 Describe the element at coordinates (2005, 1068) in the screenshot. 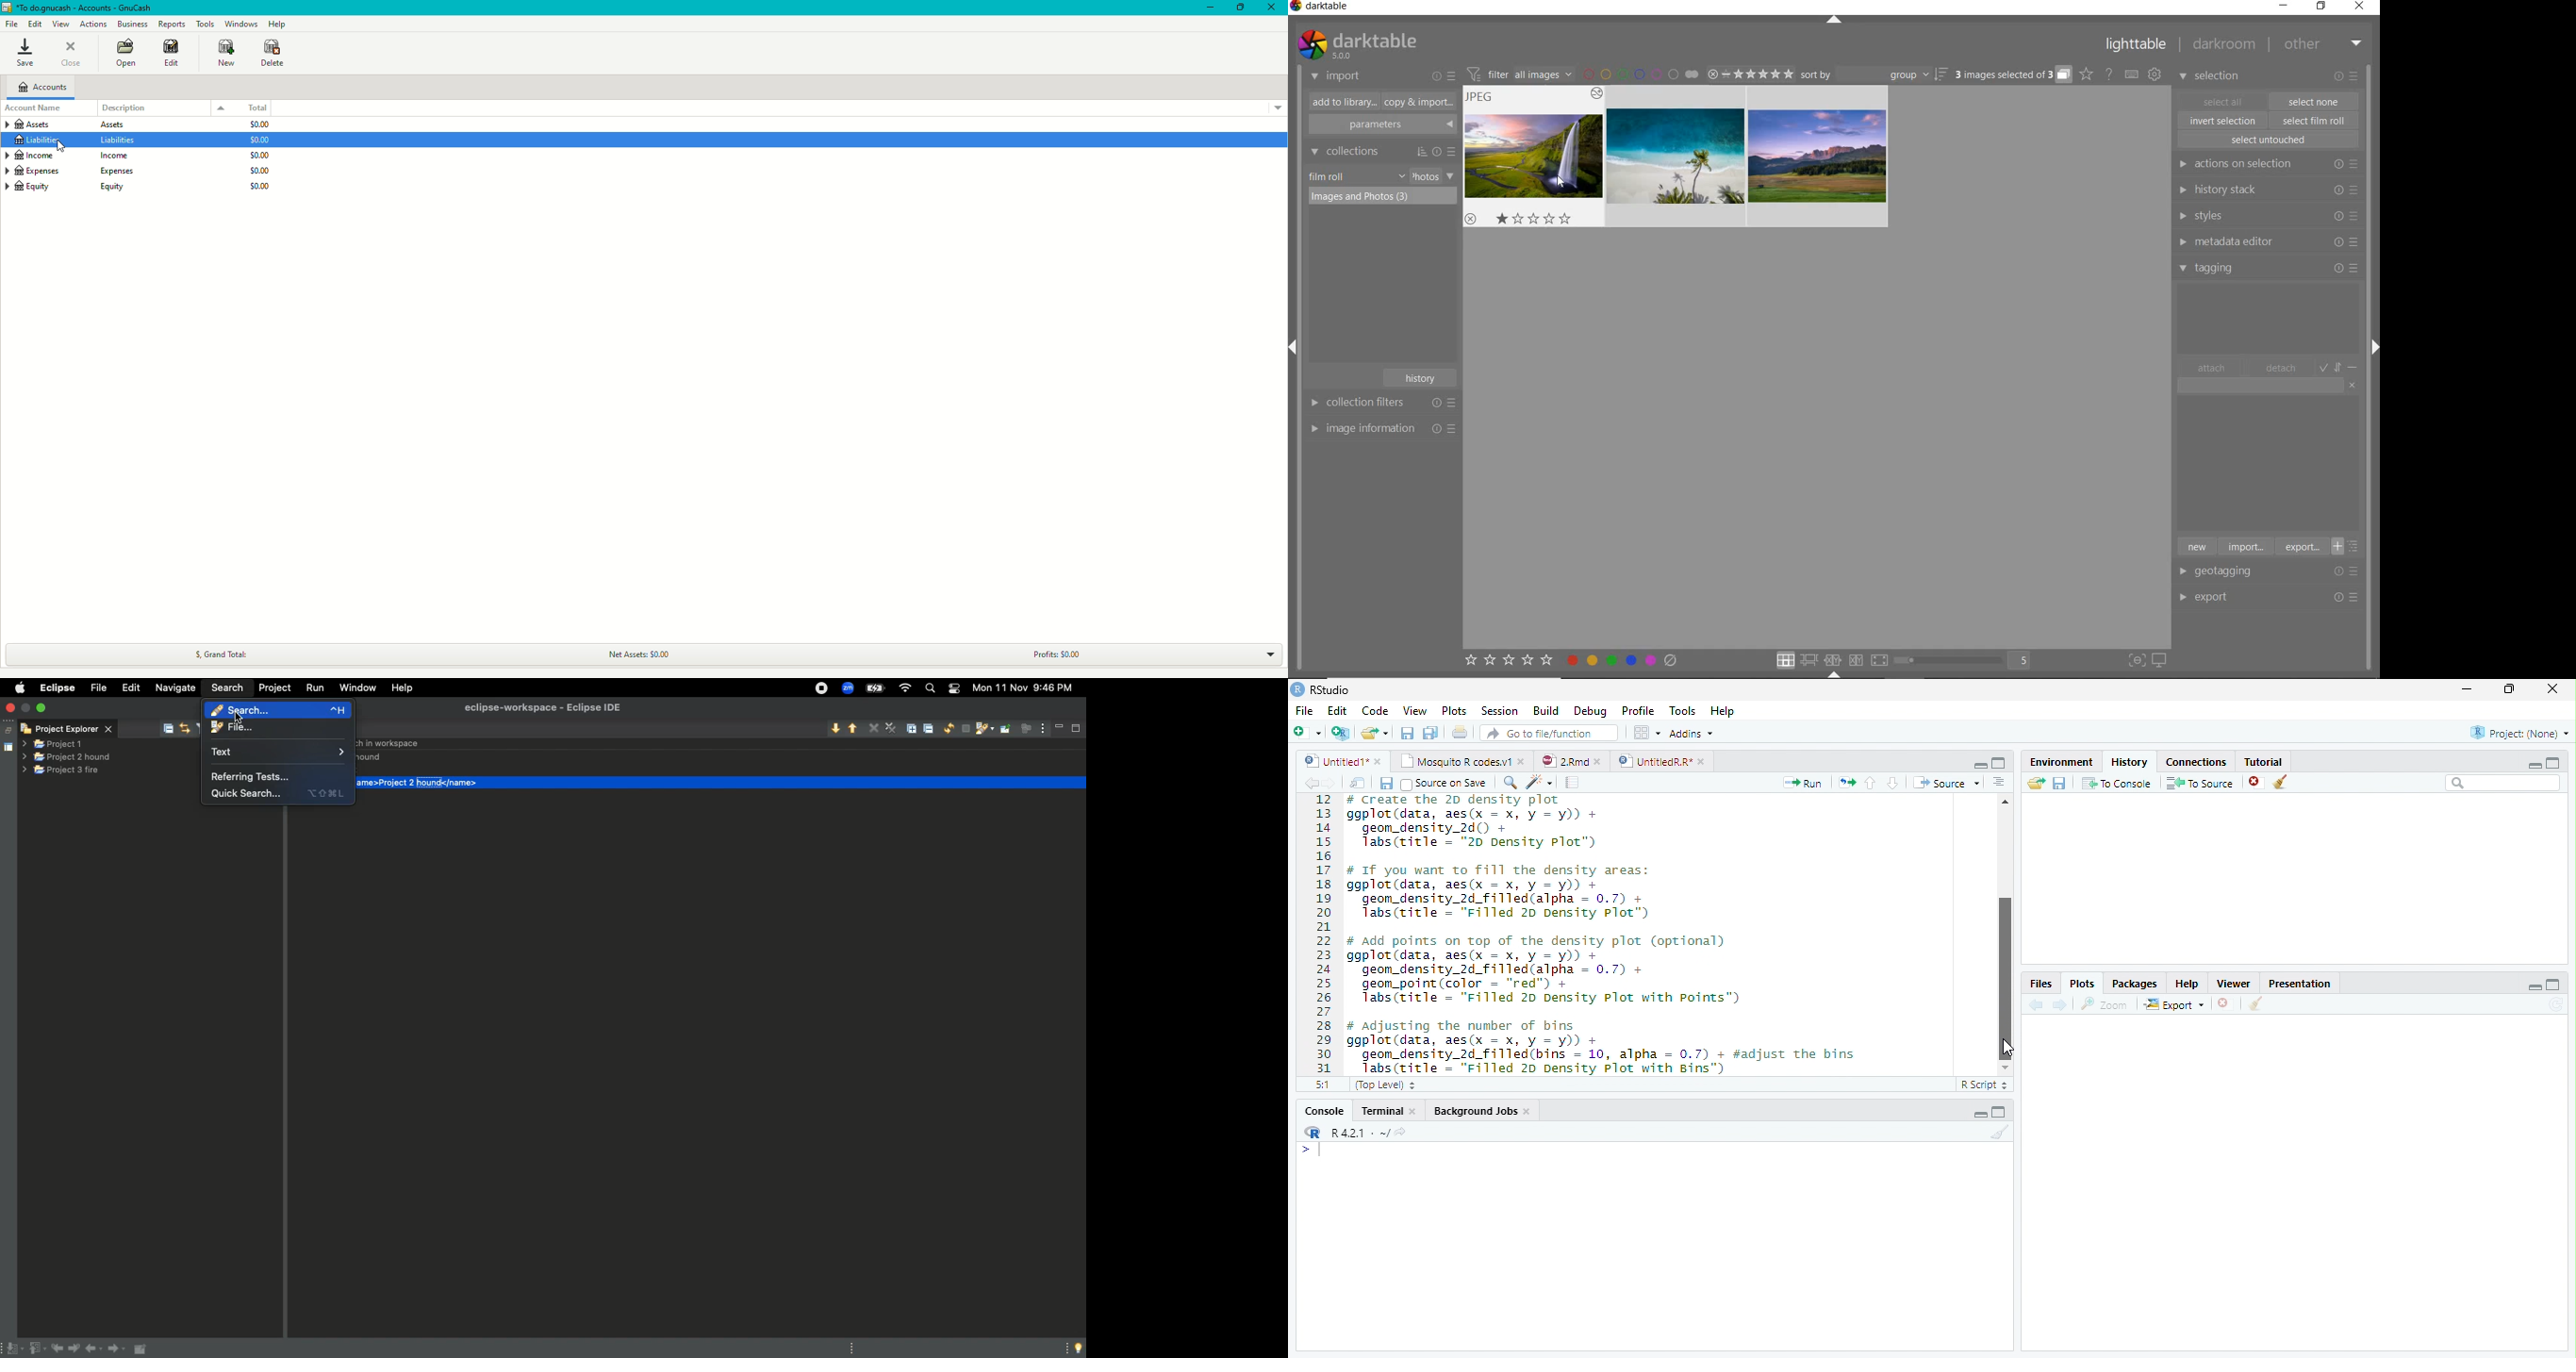

I see `Scrollbar down` at that location.